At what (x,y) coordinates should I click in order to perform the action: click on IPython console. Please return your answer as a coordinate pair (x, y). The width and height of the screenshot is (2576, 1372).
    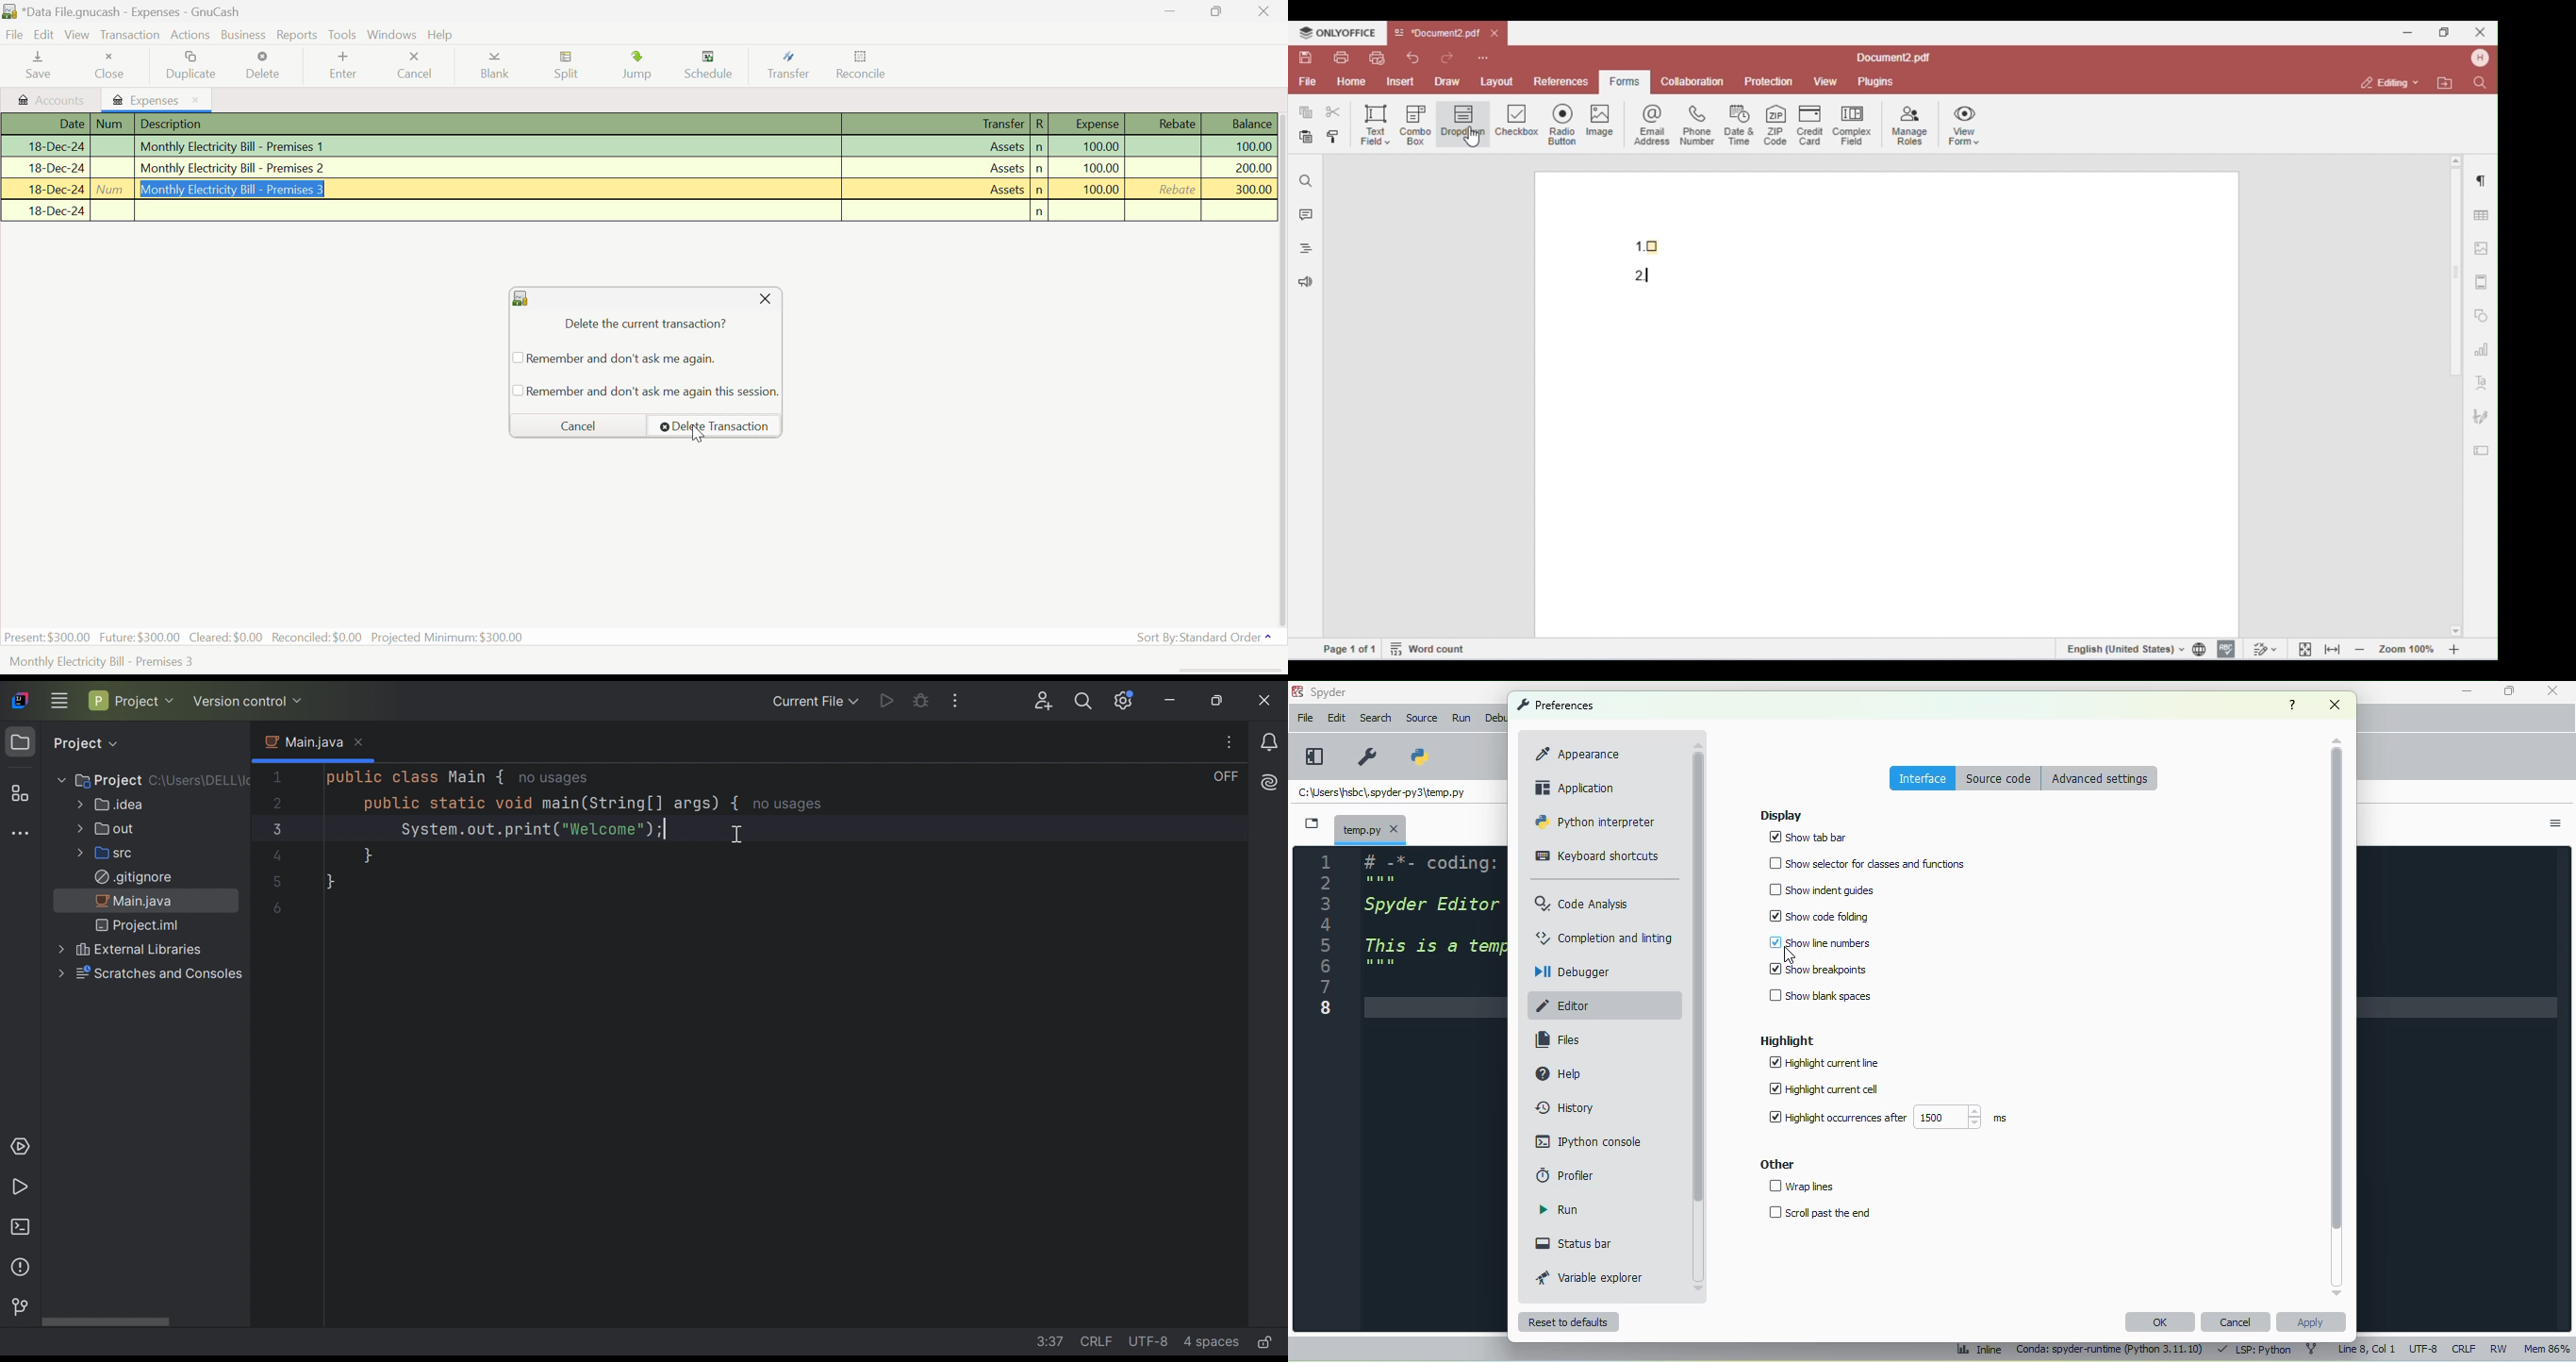
    Looking at the image, I should click on (1589, 1141).